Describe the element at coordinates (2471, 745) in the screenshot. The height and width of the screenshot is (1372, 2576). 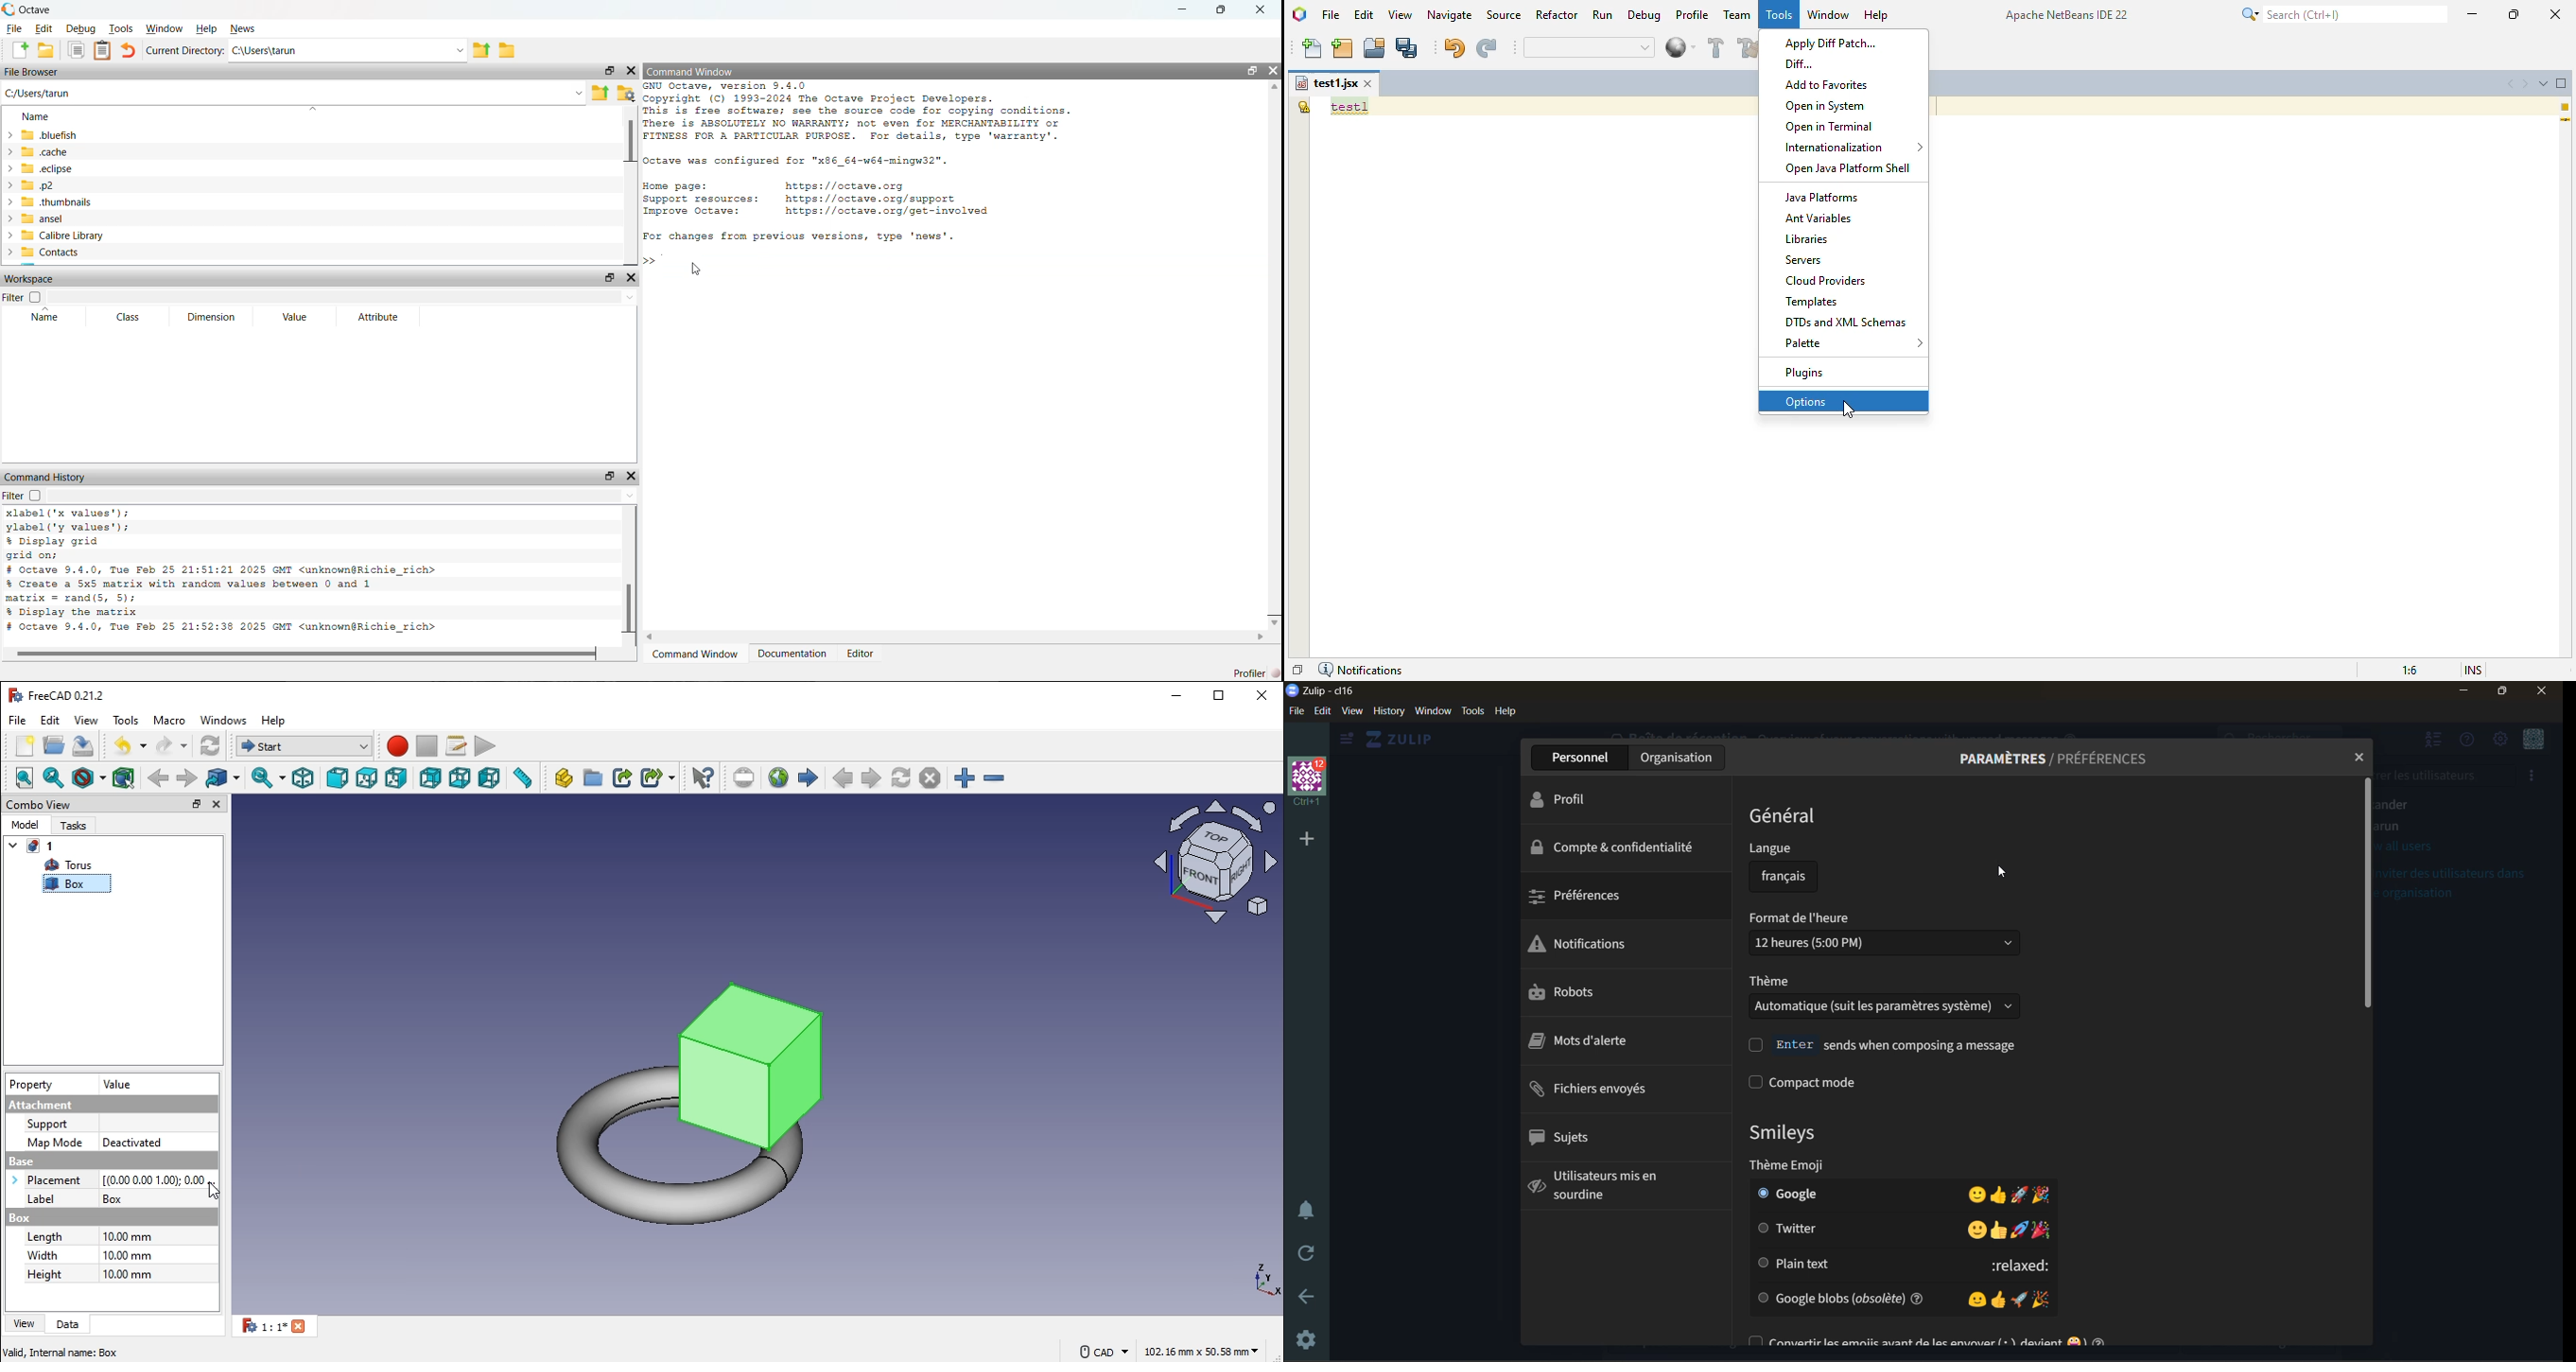
I see `help menu` at that location.